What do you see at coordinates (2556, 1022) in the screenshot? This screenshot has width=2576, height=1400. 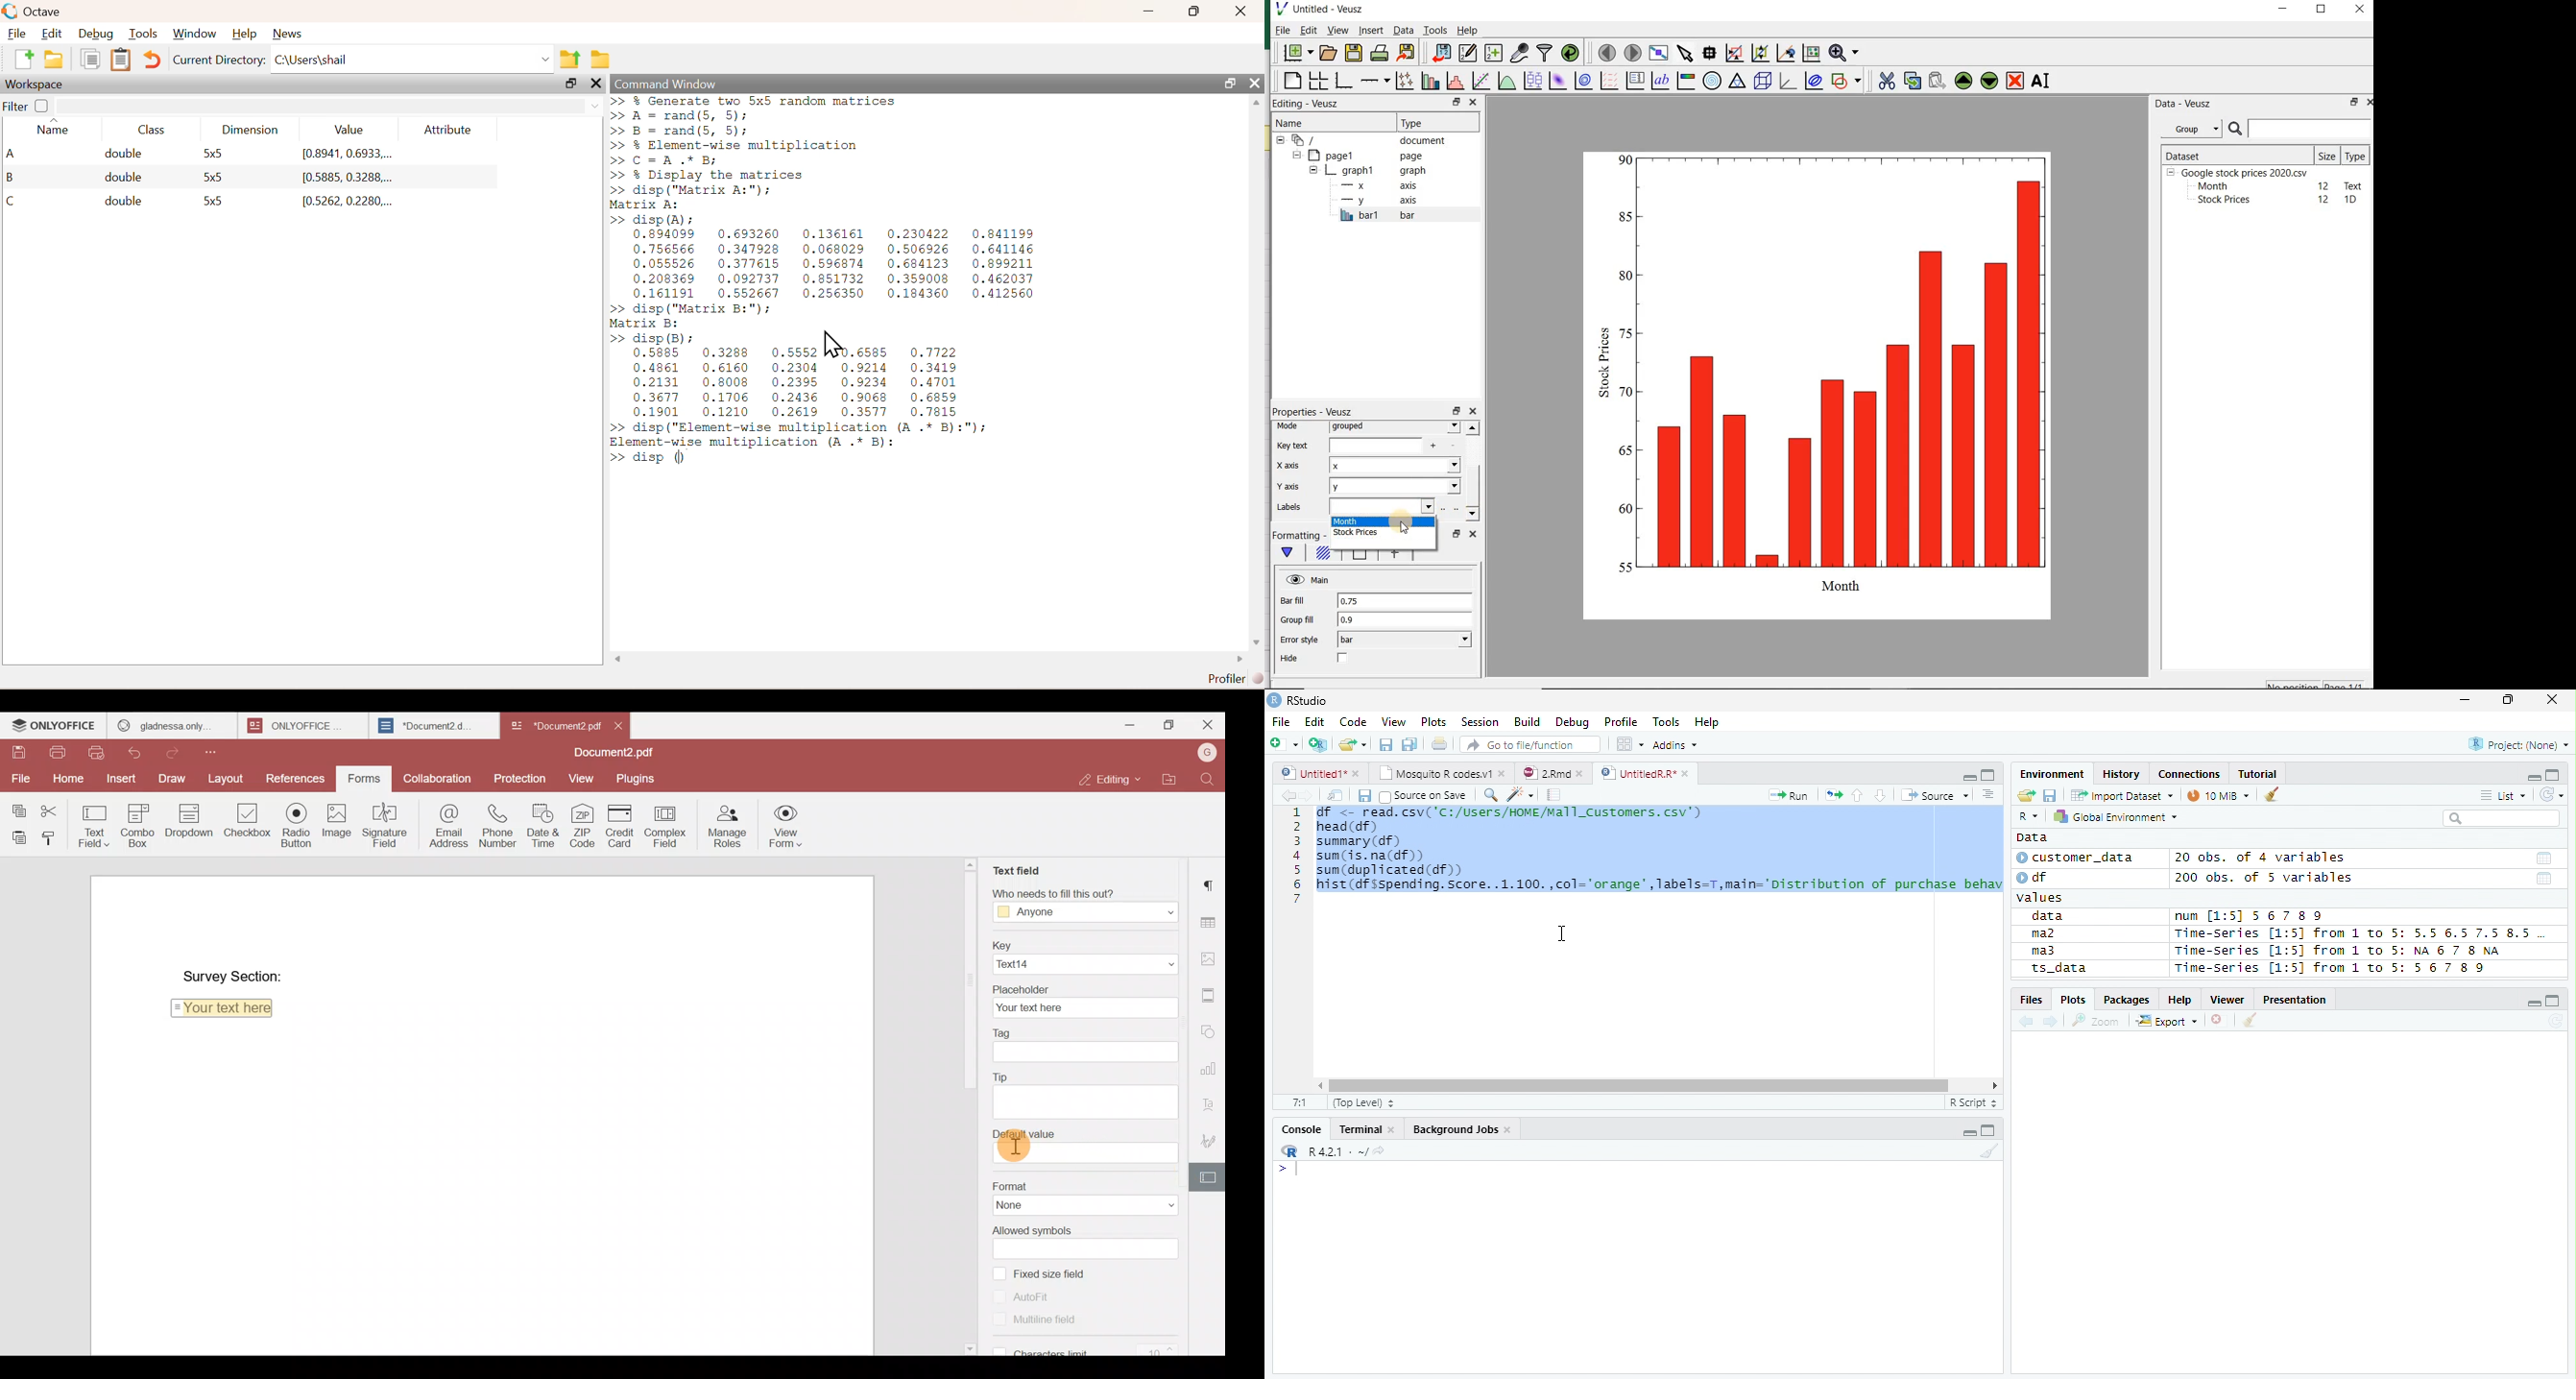 I see `Refresh` at bounding box center [2556, 1022].